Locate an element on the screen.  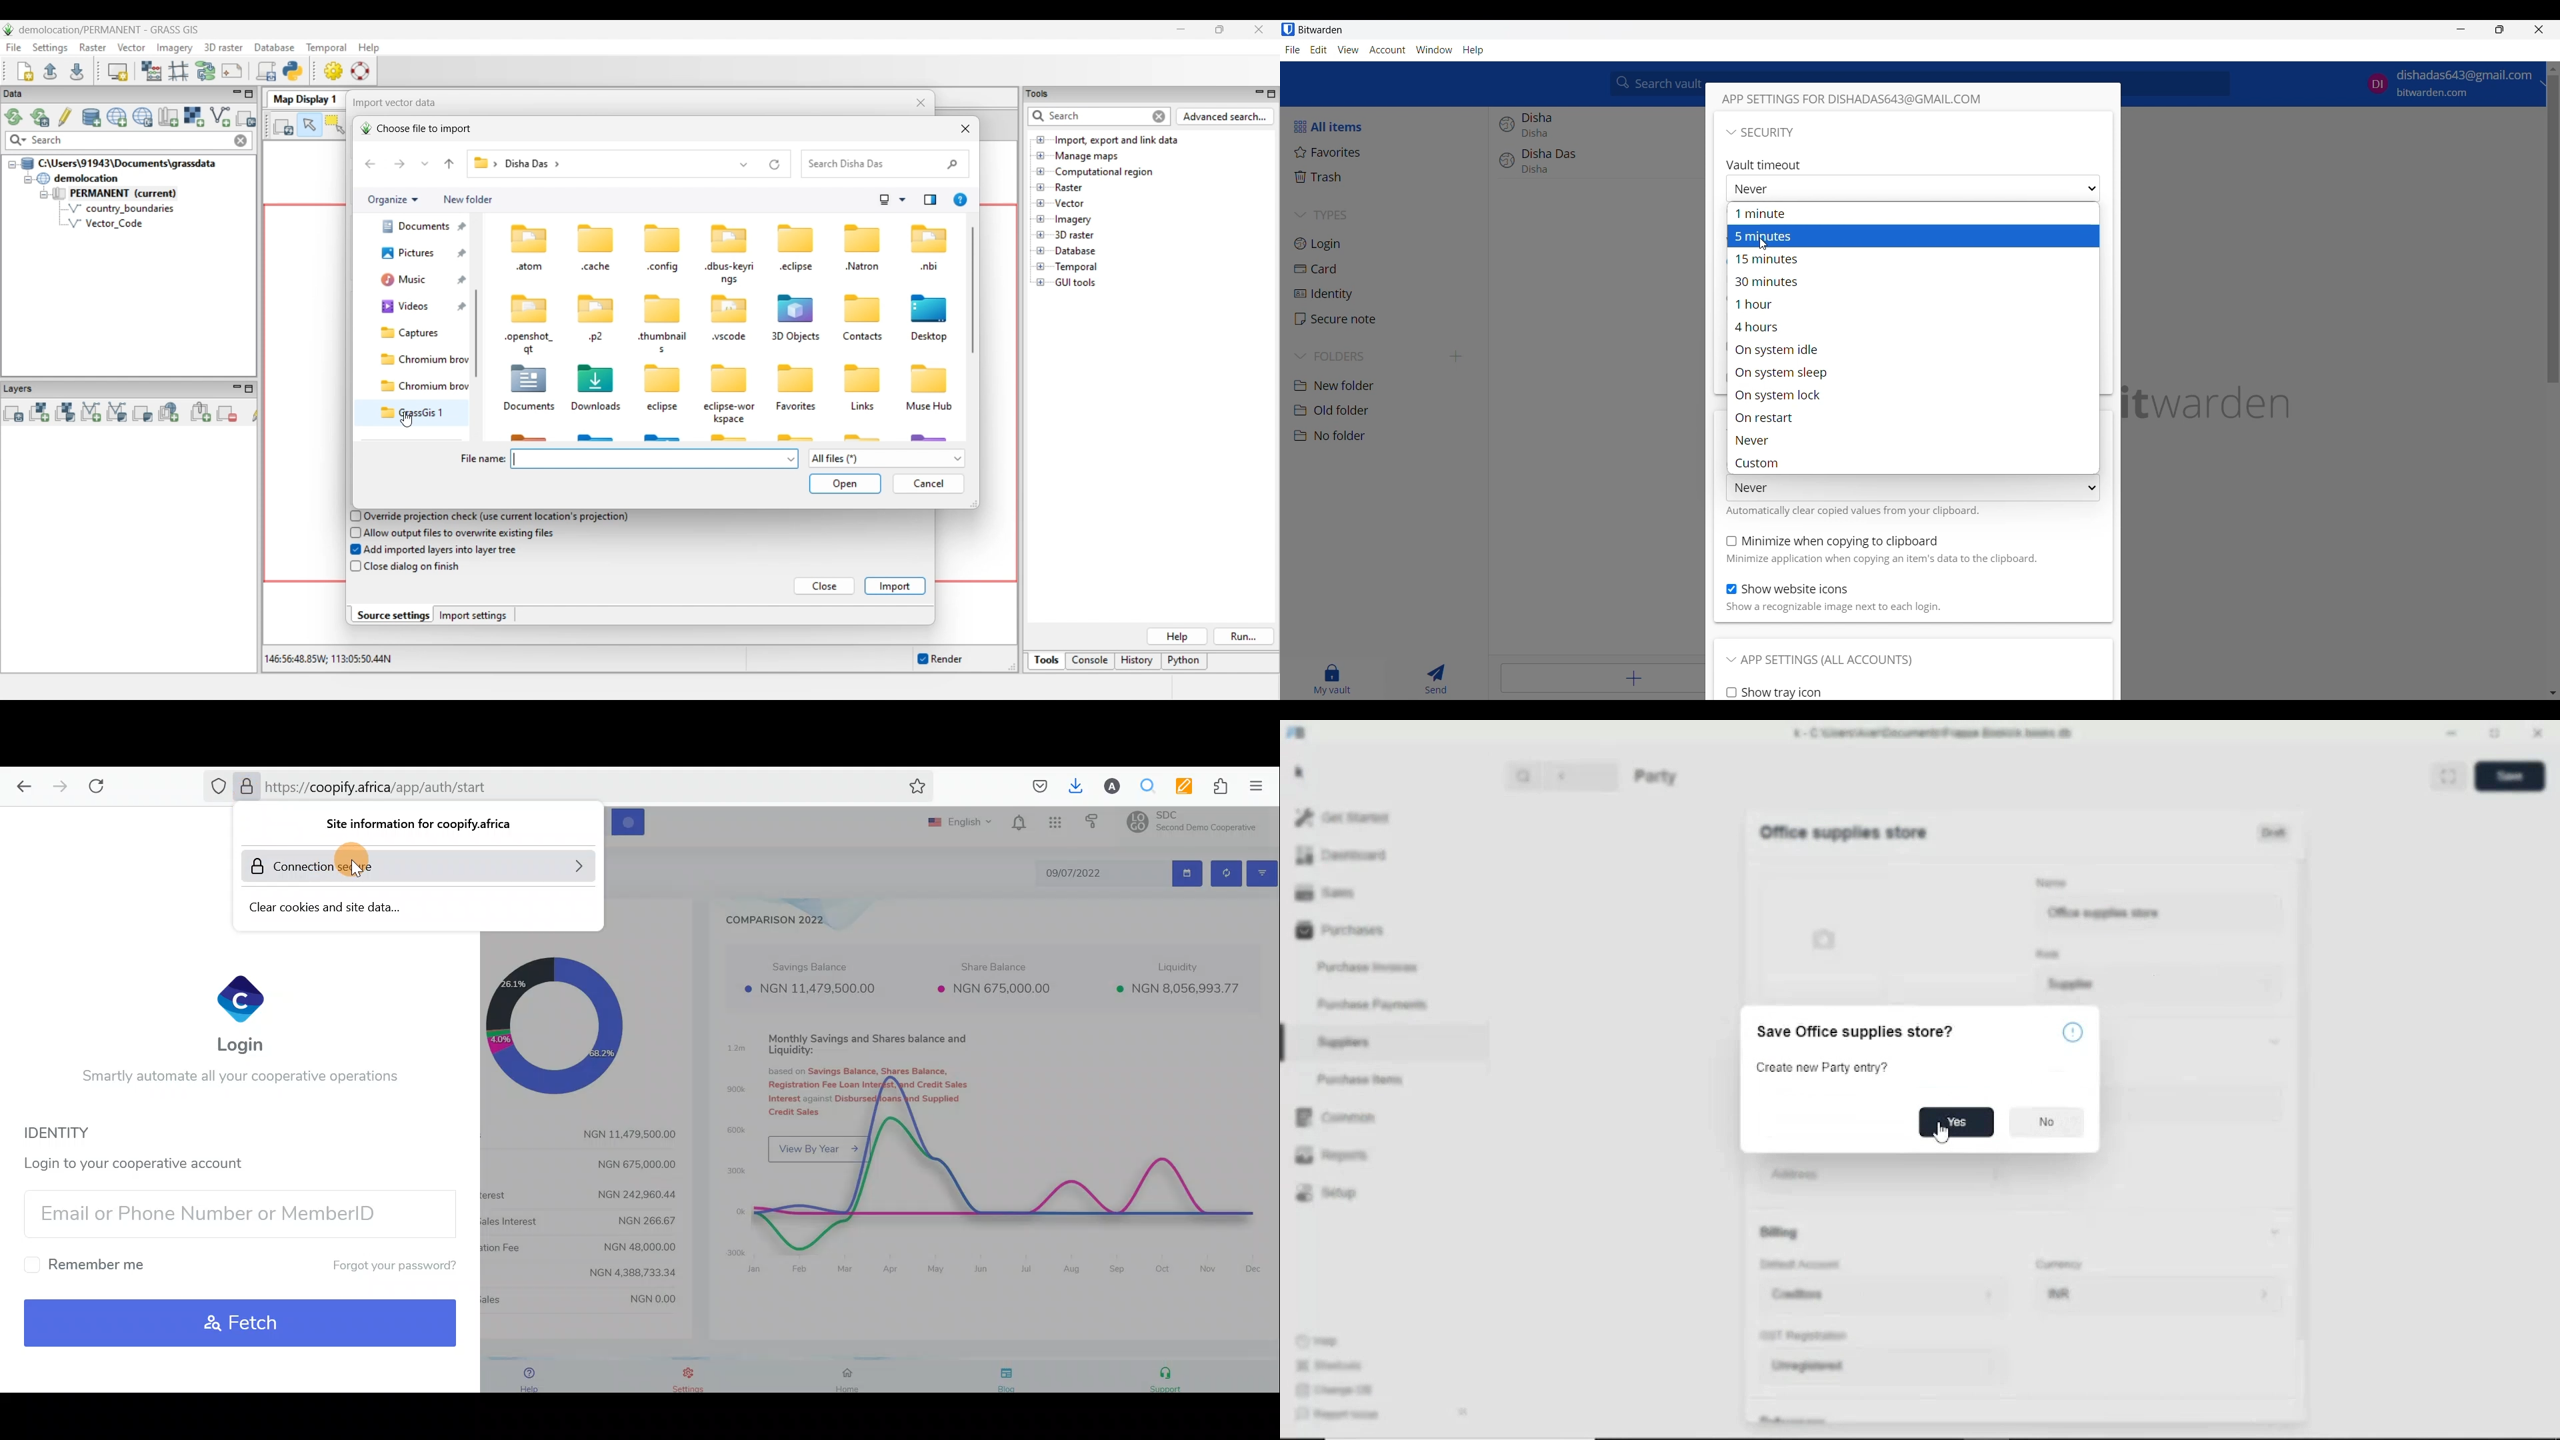
Add new folder is located at coordinates (1456, 357).